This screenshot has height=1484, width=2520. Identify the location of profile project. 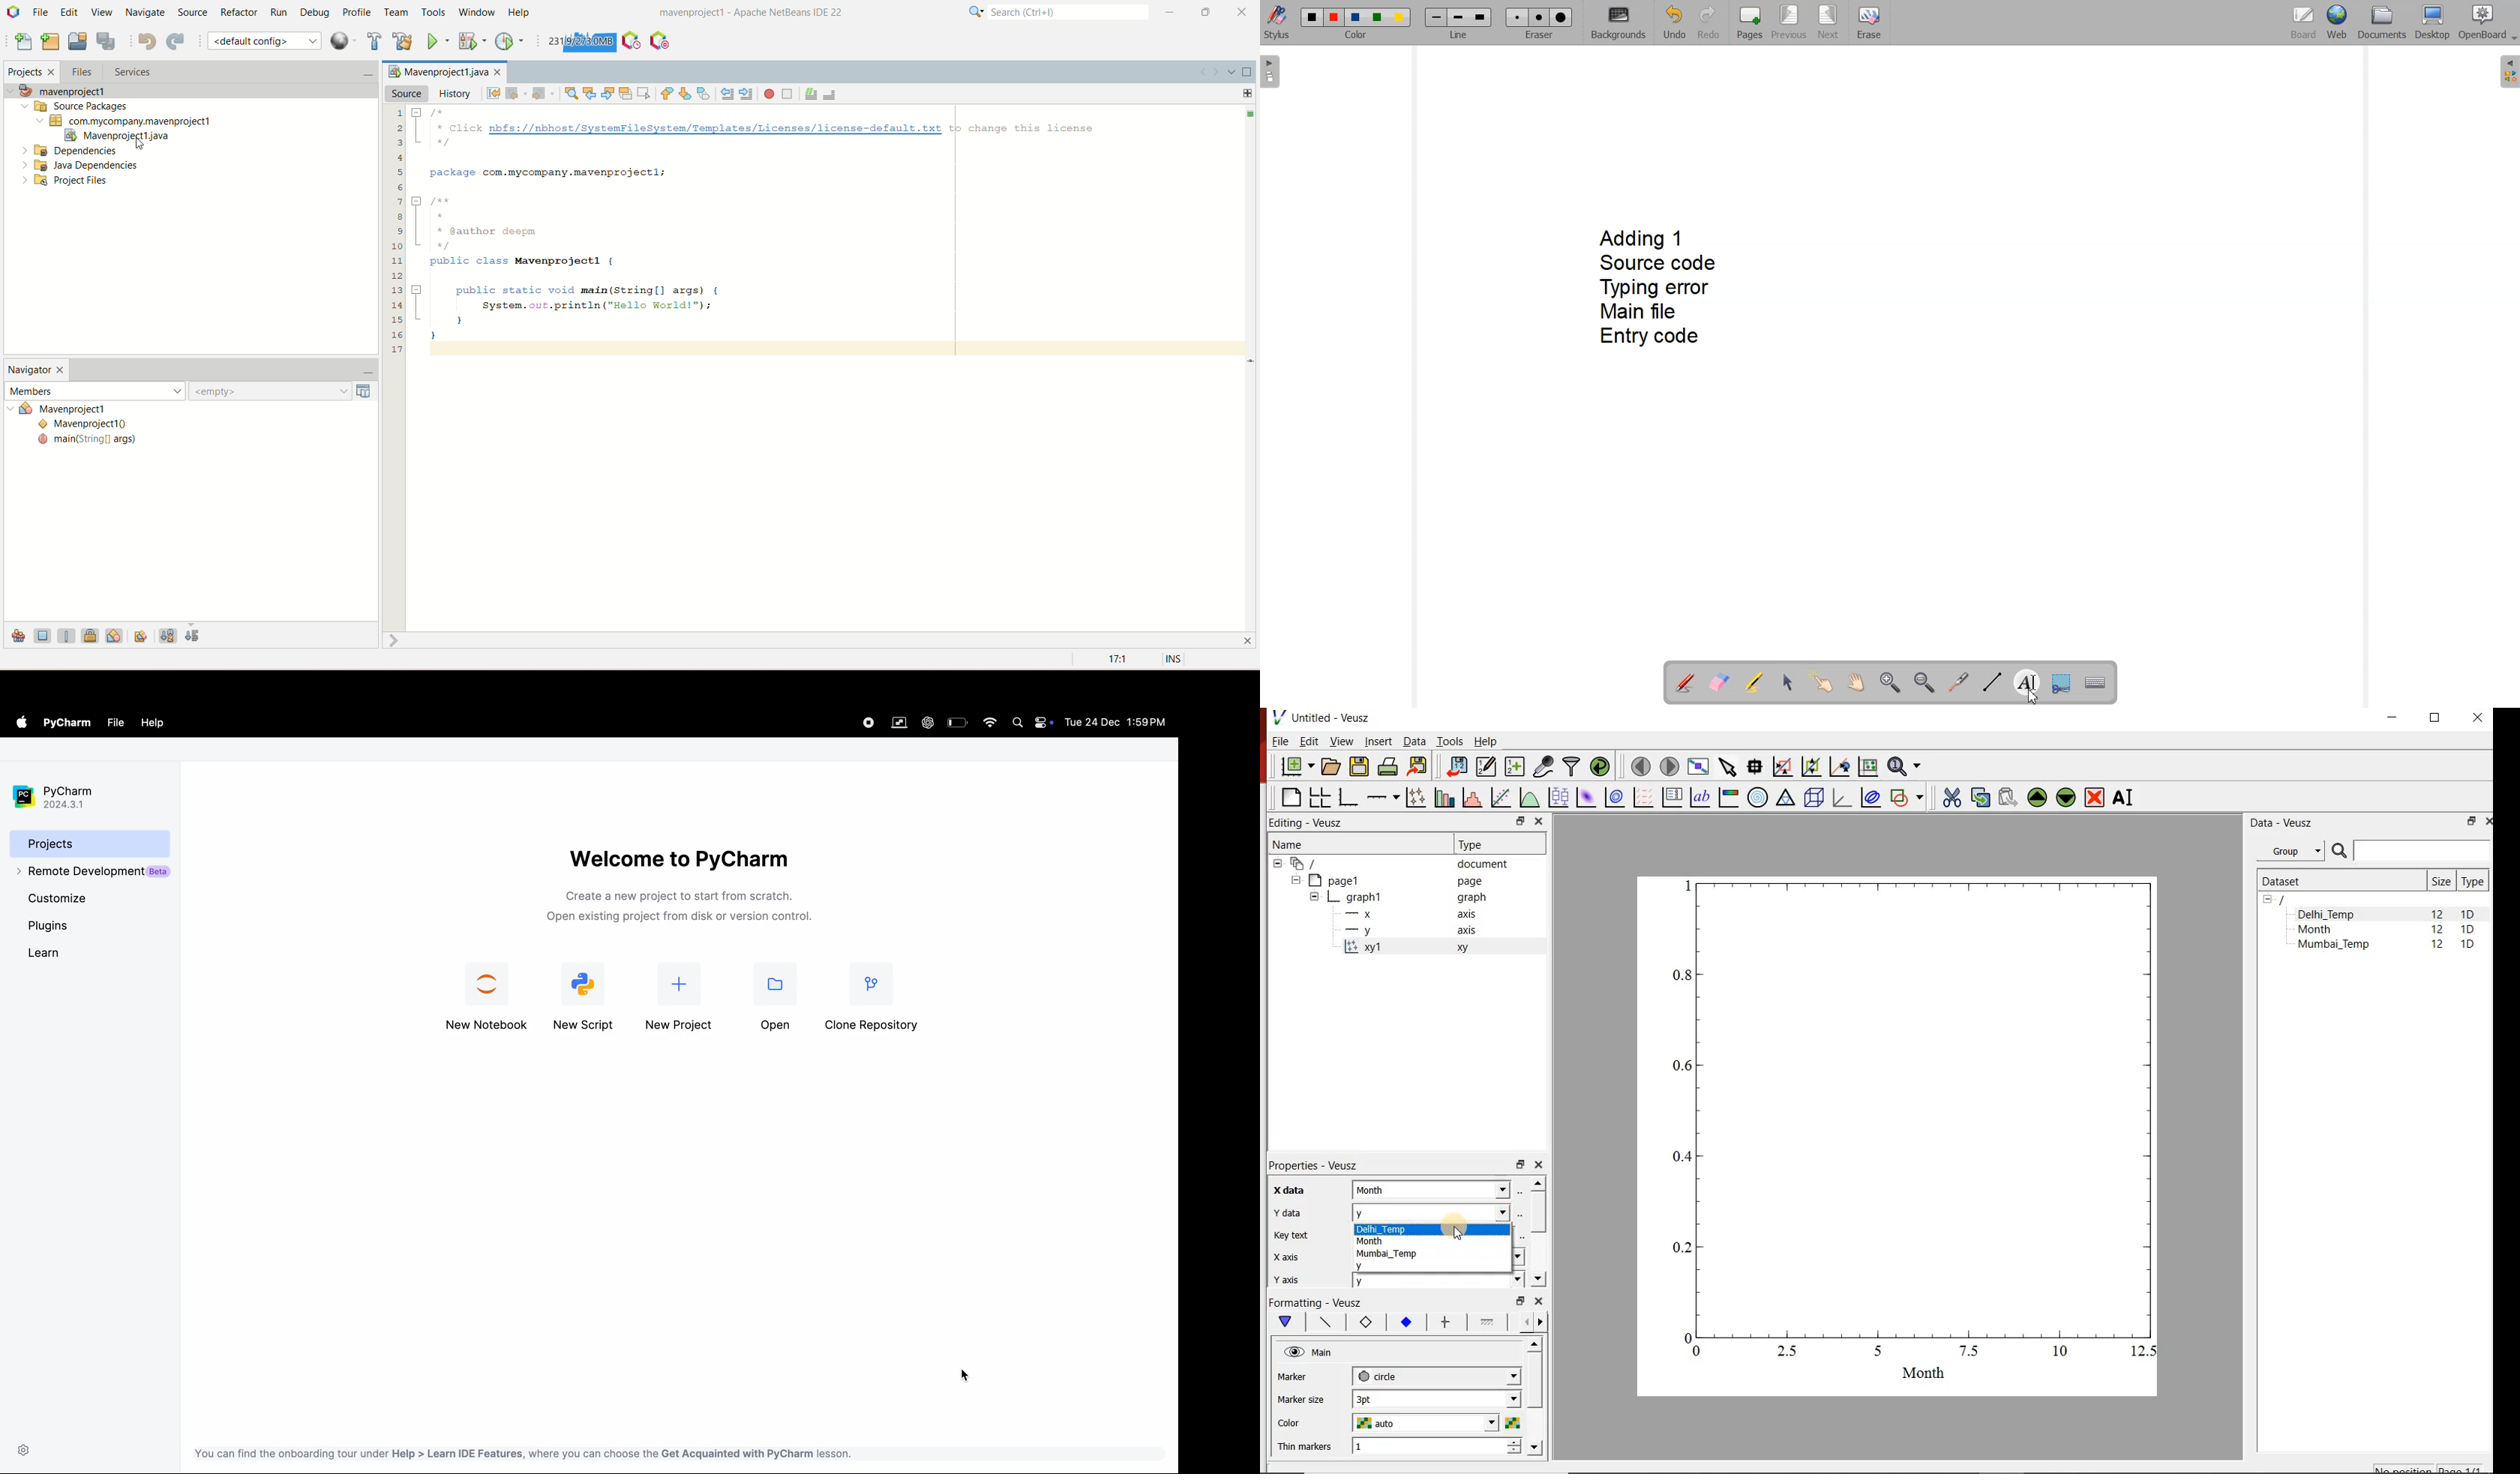
(511, 41).